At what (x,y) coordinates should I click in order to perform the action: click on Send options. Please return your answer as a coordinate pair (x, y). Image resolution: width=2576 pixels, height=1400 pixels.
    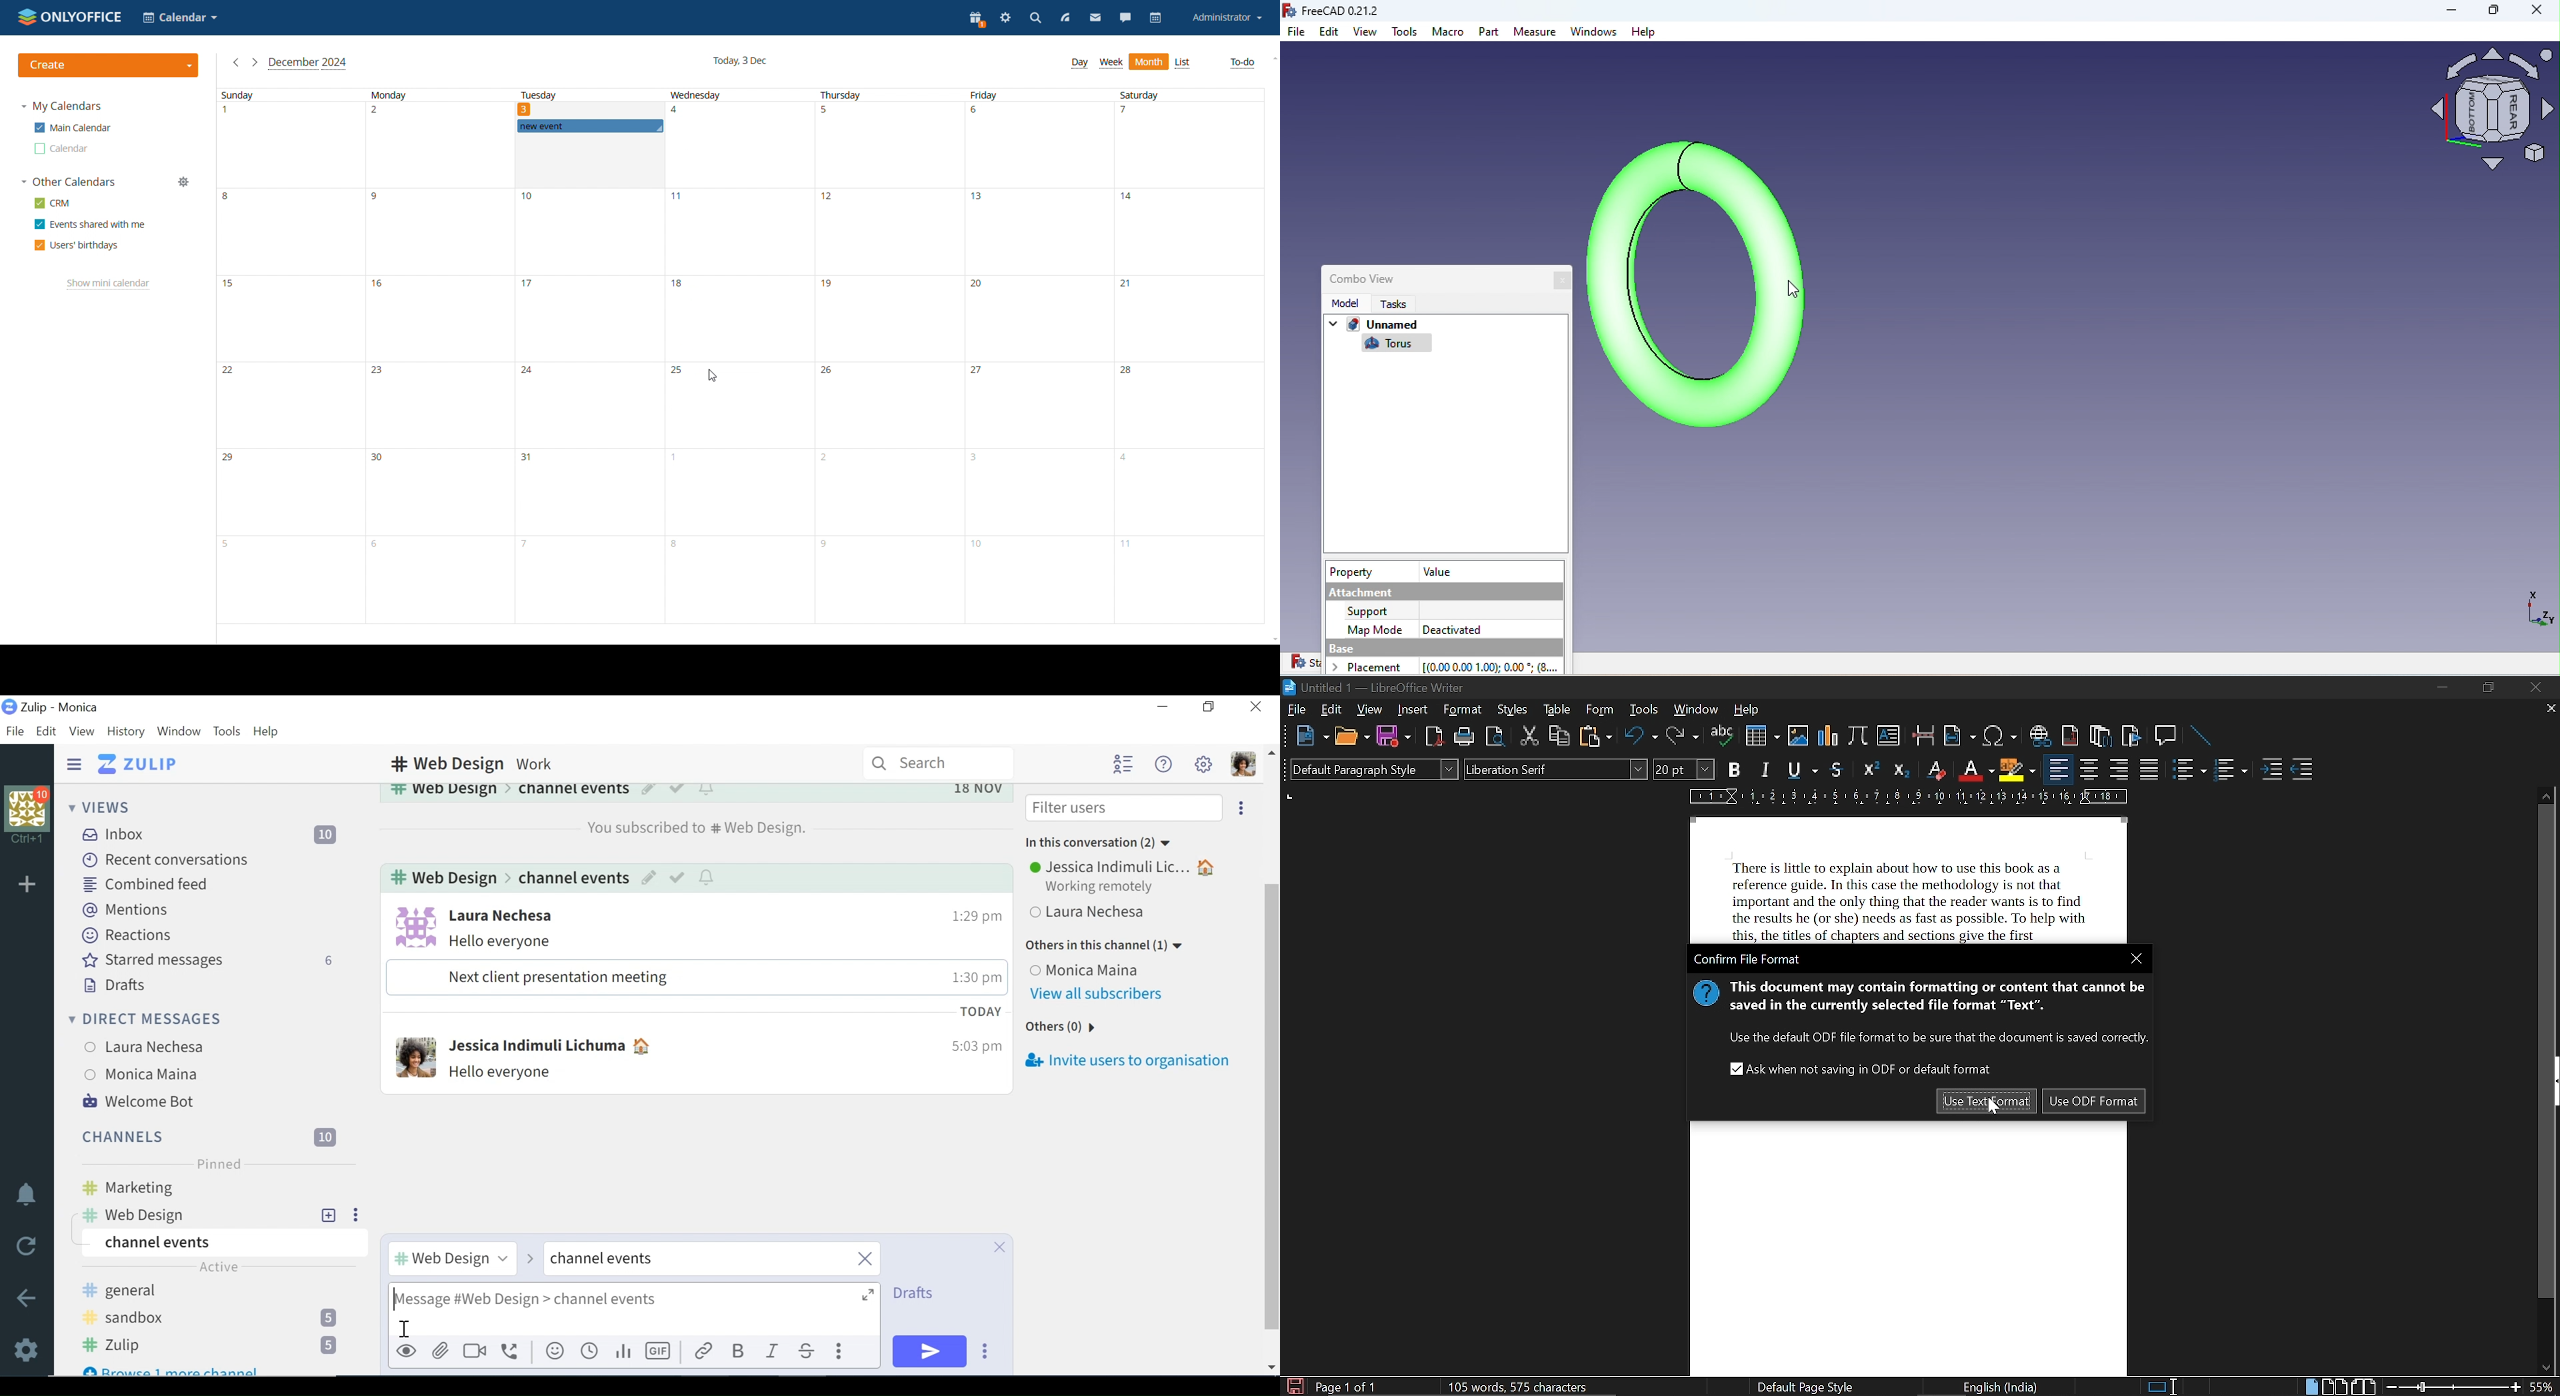
    Looking at the image, I should click on (985, 1351).